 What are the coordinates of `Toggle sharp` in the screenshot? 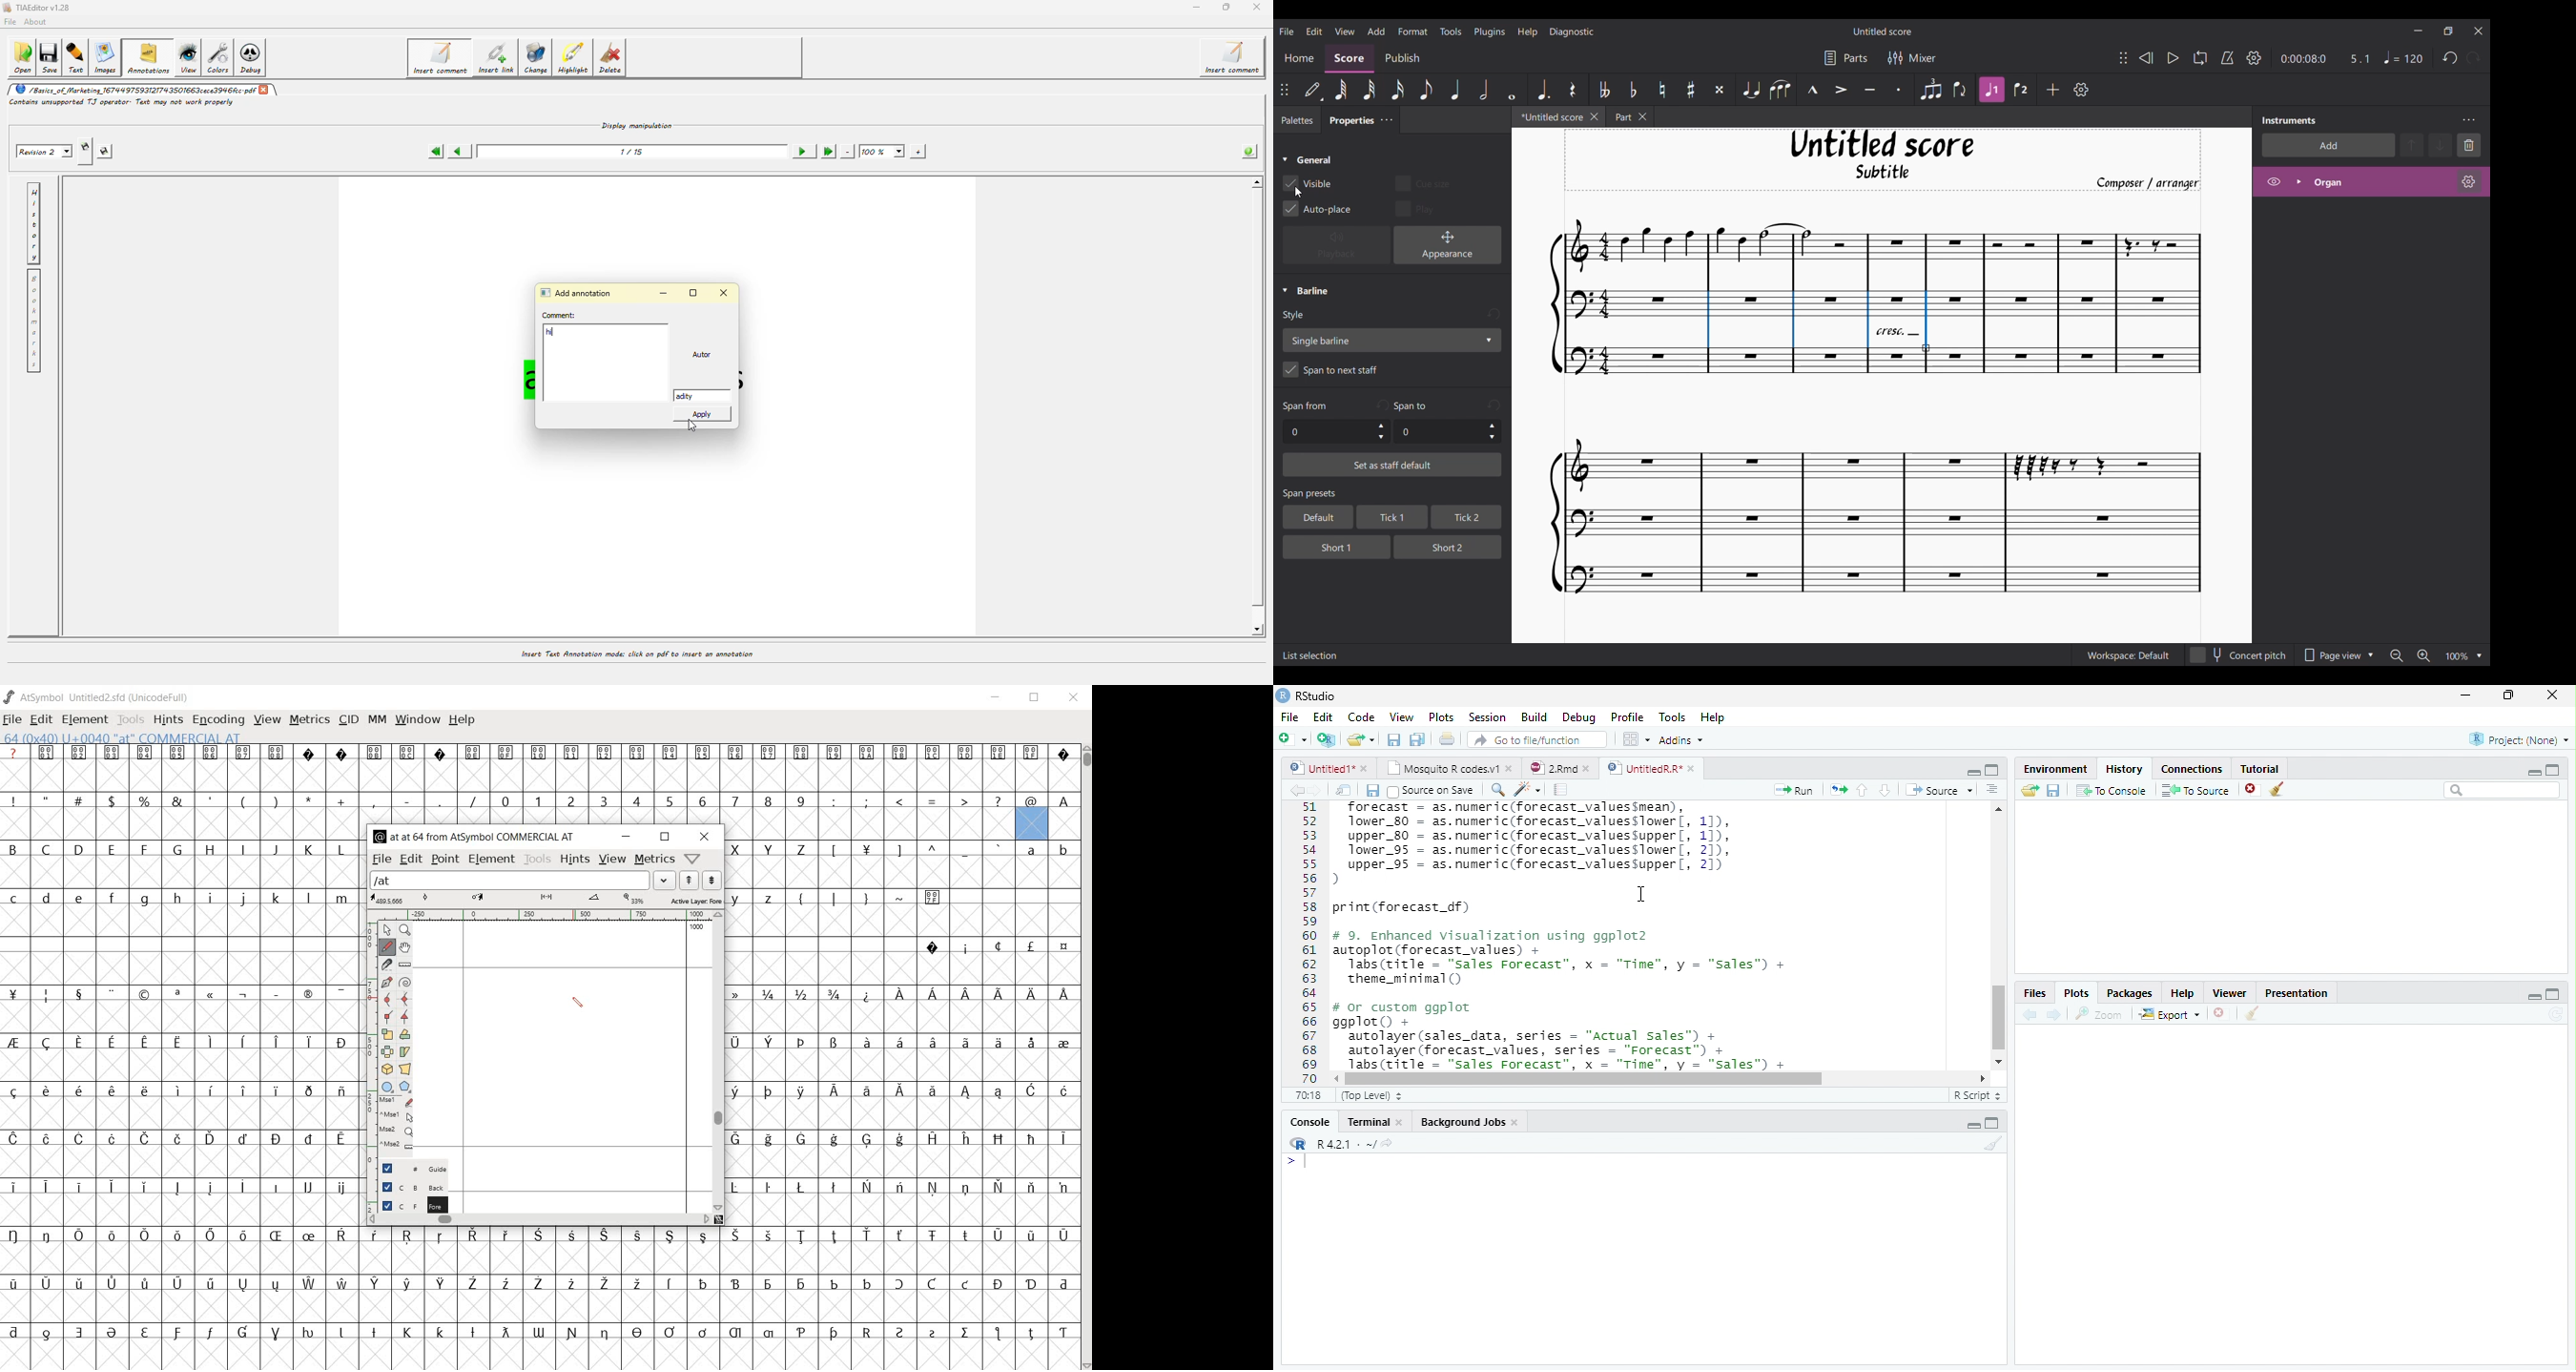 It's located at (1692, 90).